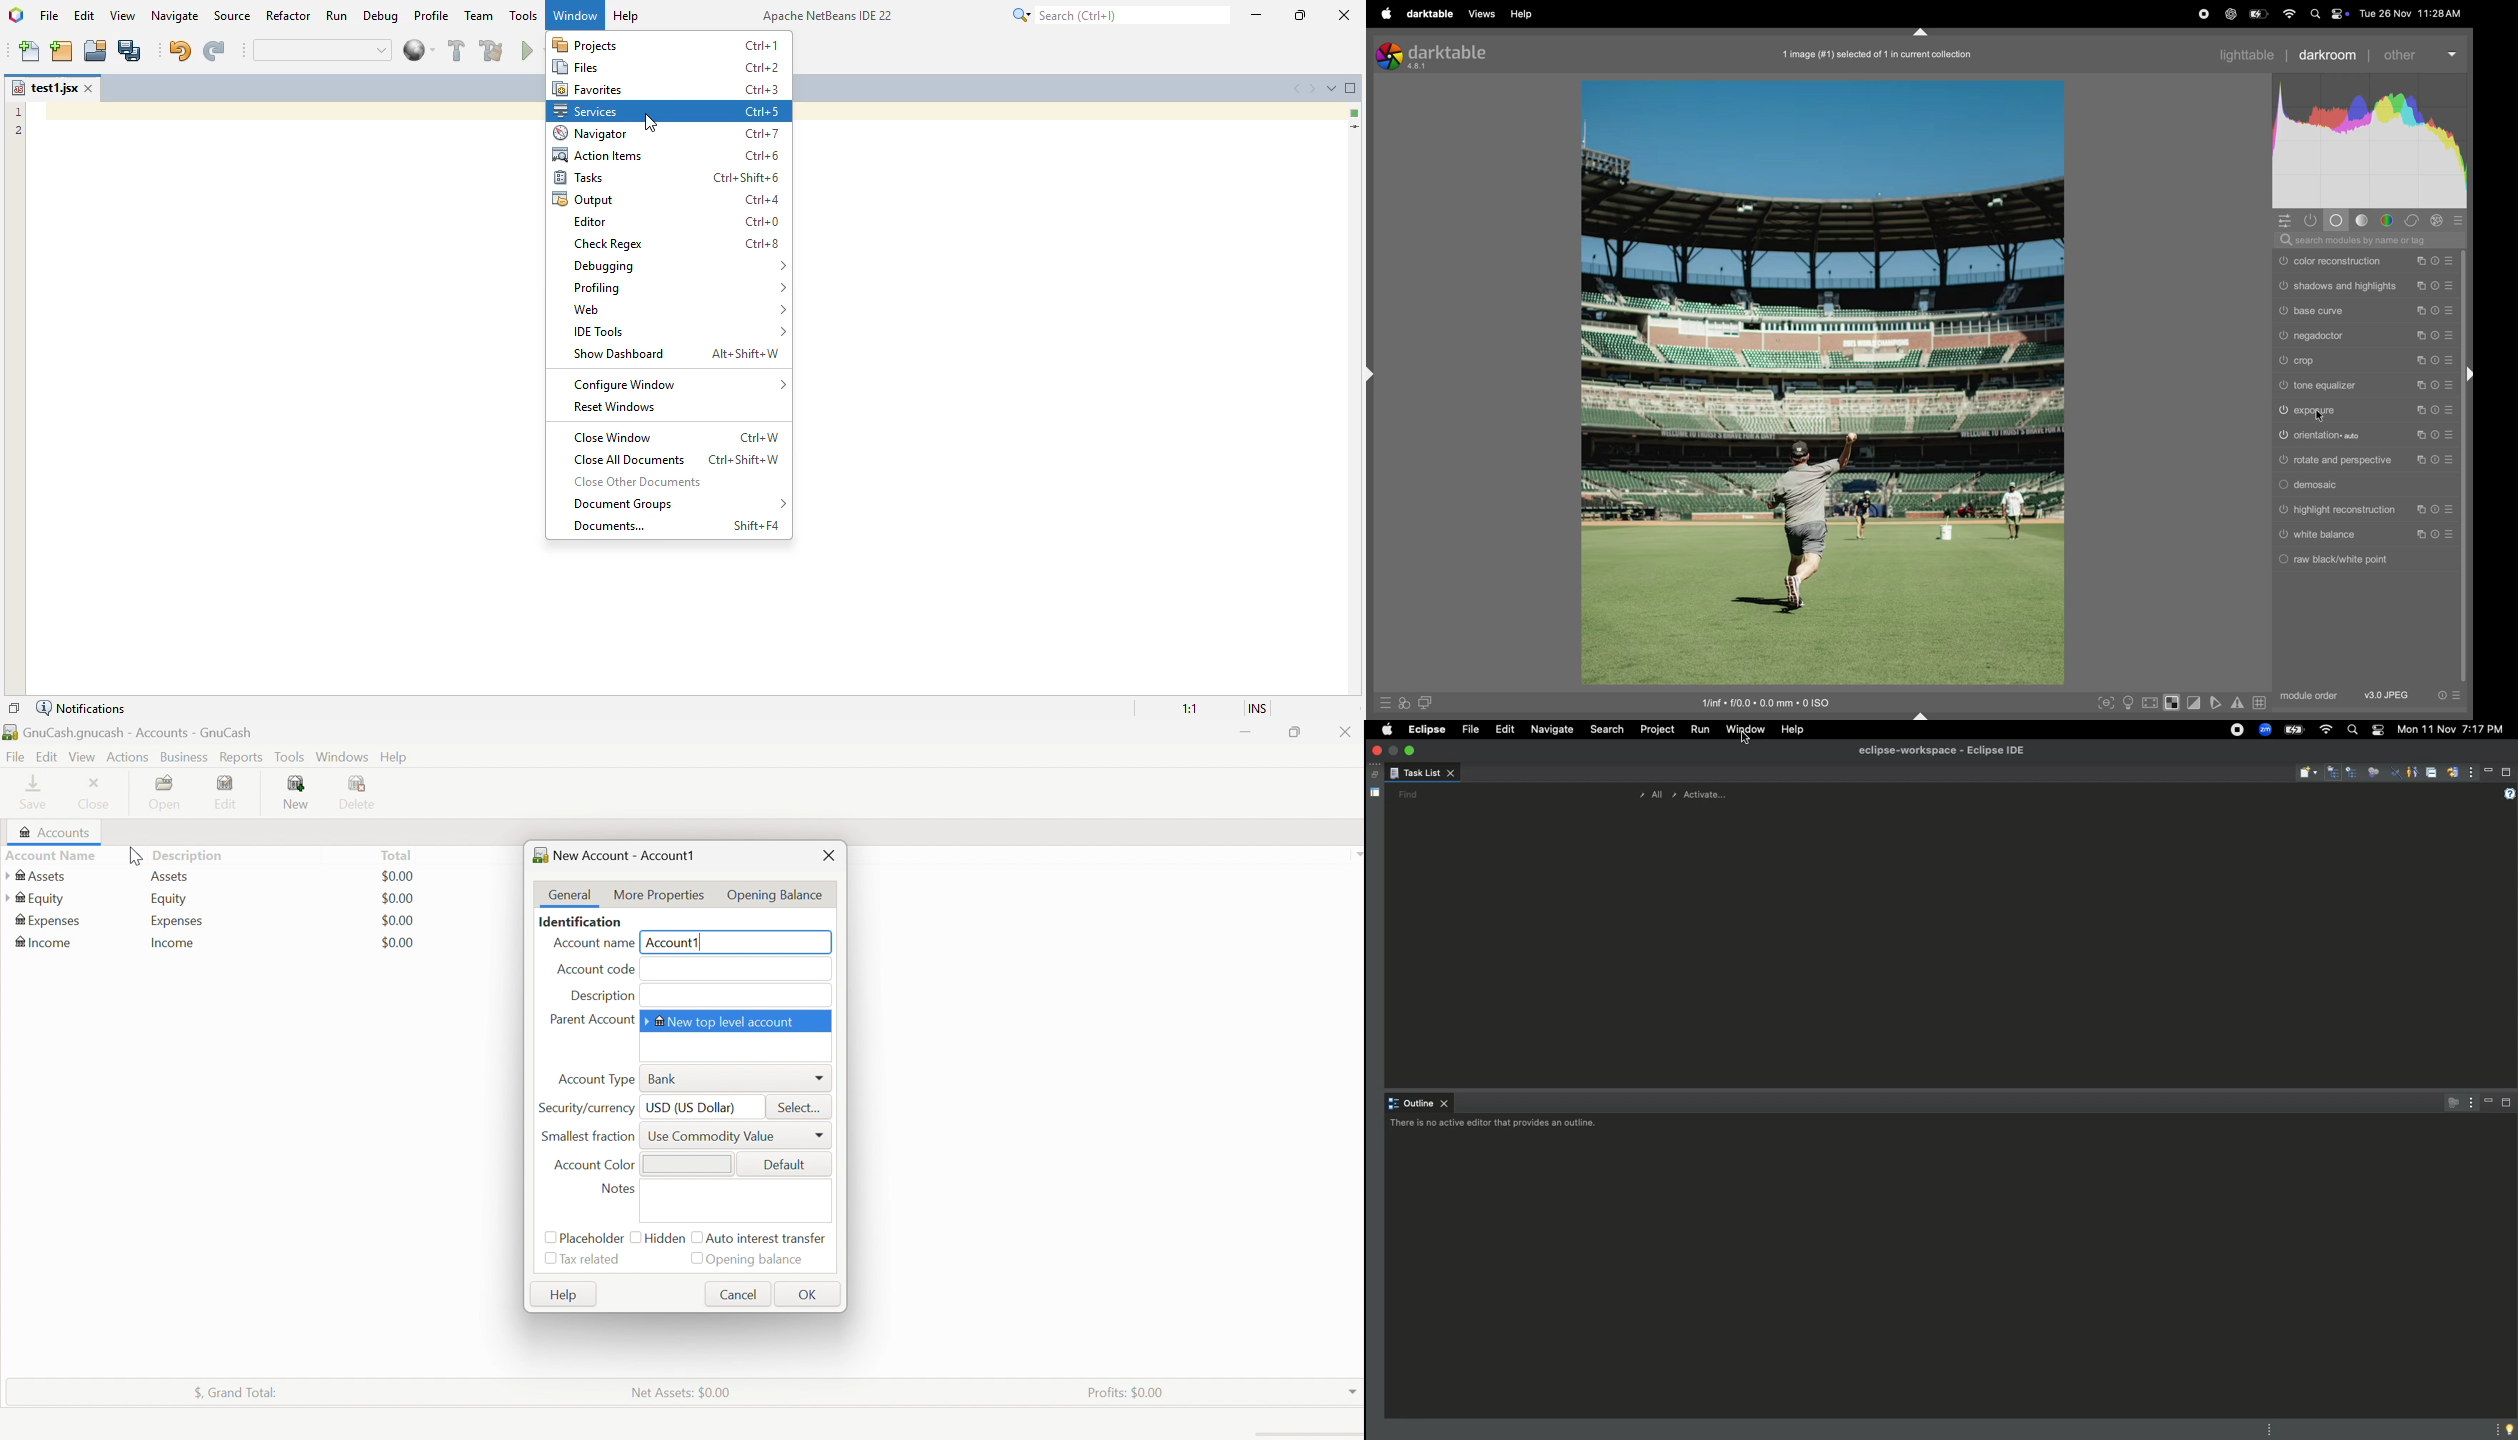 This screenshot has height=1456, width=2520. What do you see at coordinates (137, 734) in the screenshot?
I see `GnuCash.gnucash - Accounts - GnuCash` at bounding box center [137, 734].